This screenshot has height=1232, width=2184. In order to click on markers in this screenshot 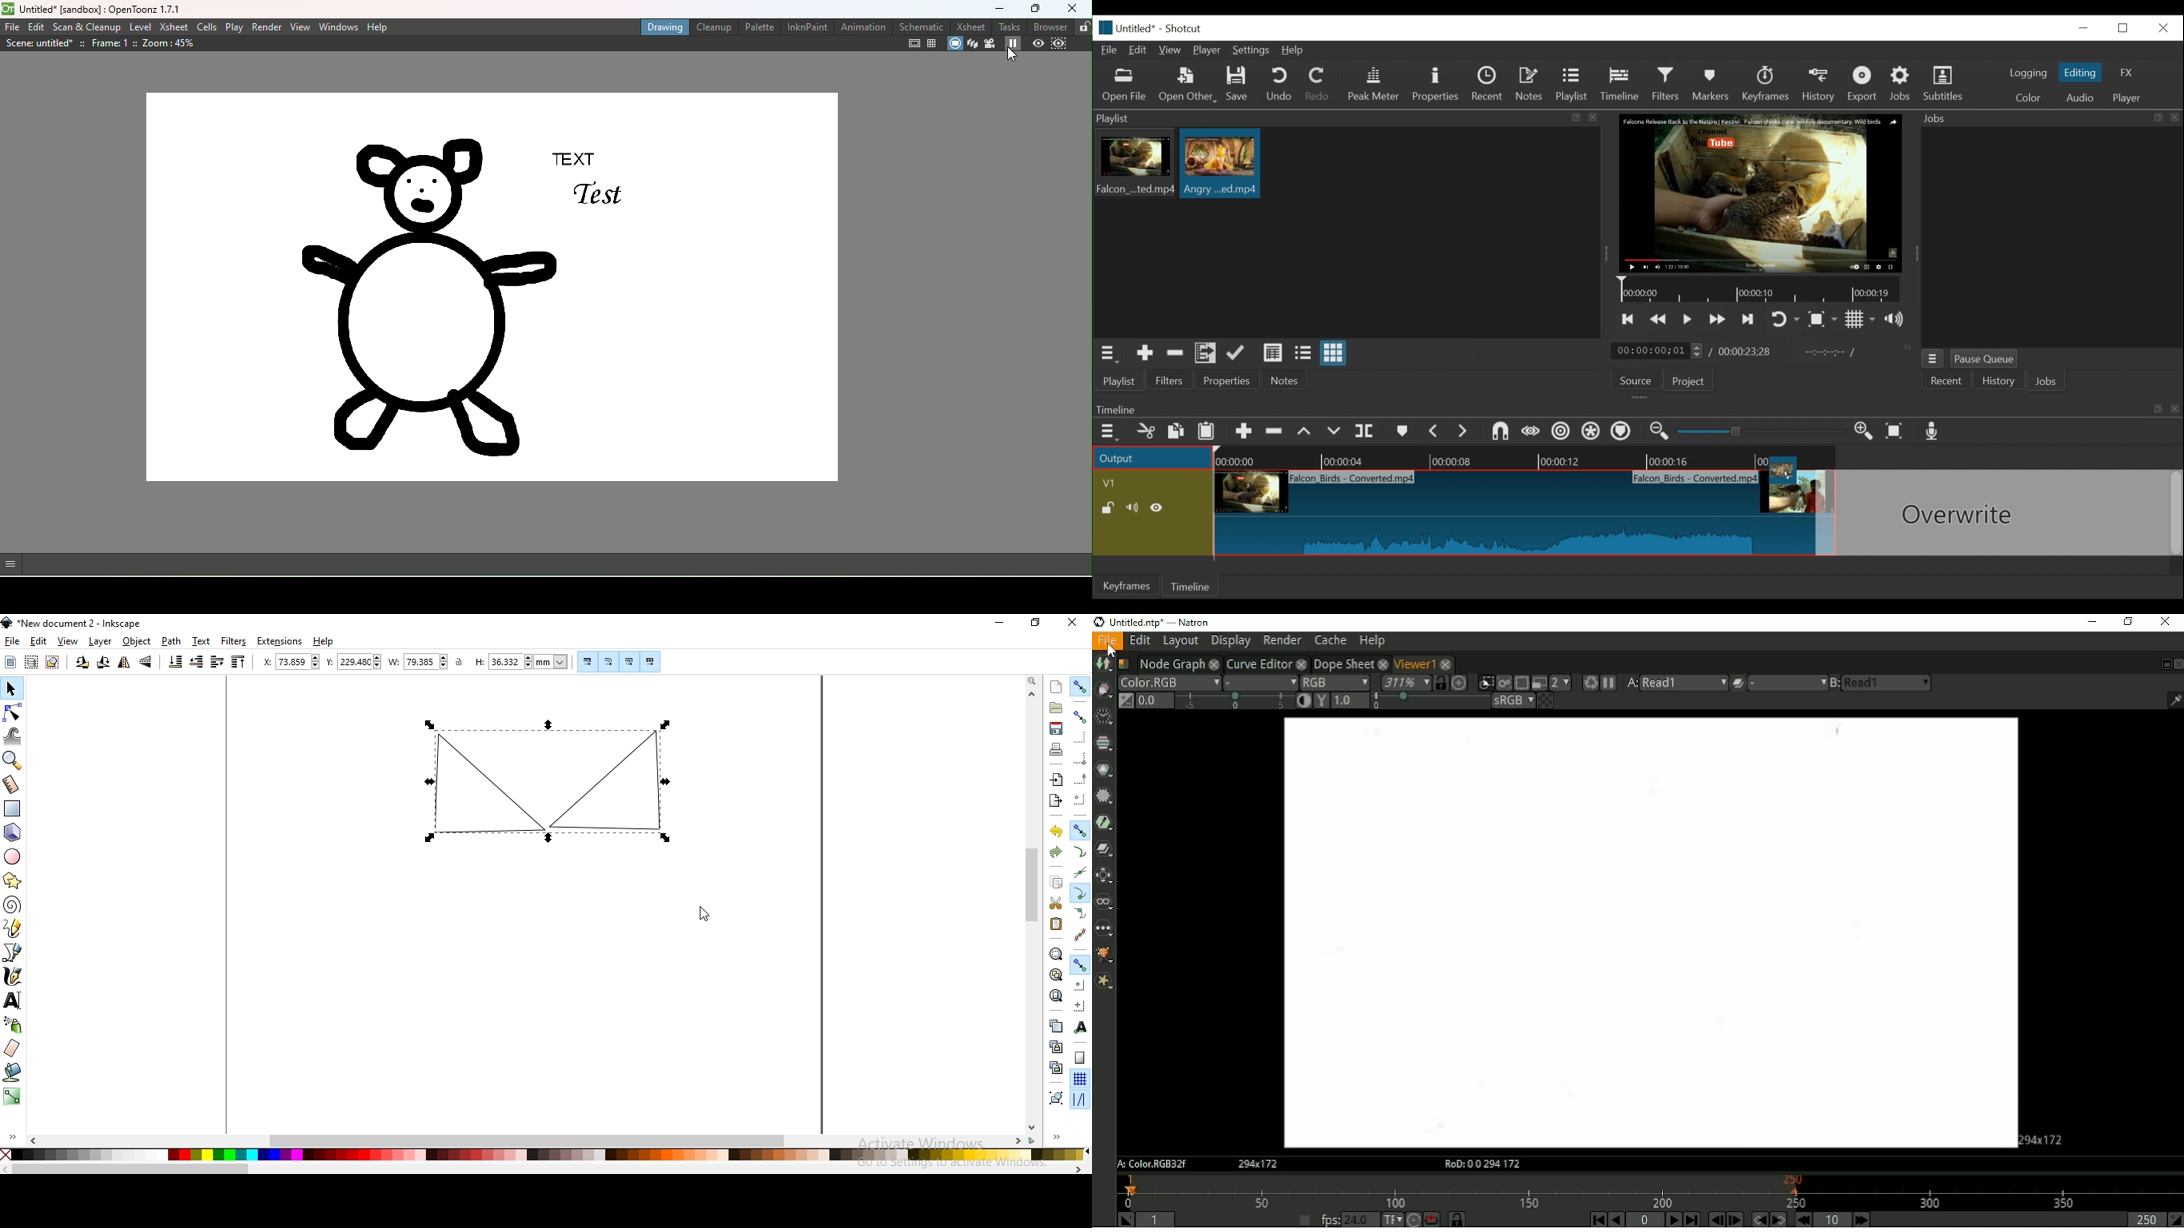, I will do `click(1402, 434)`.